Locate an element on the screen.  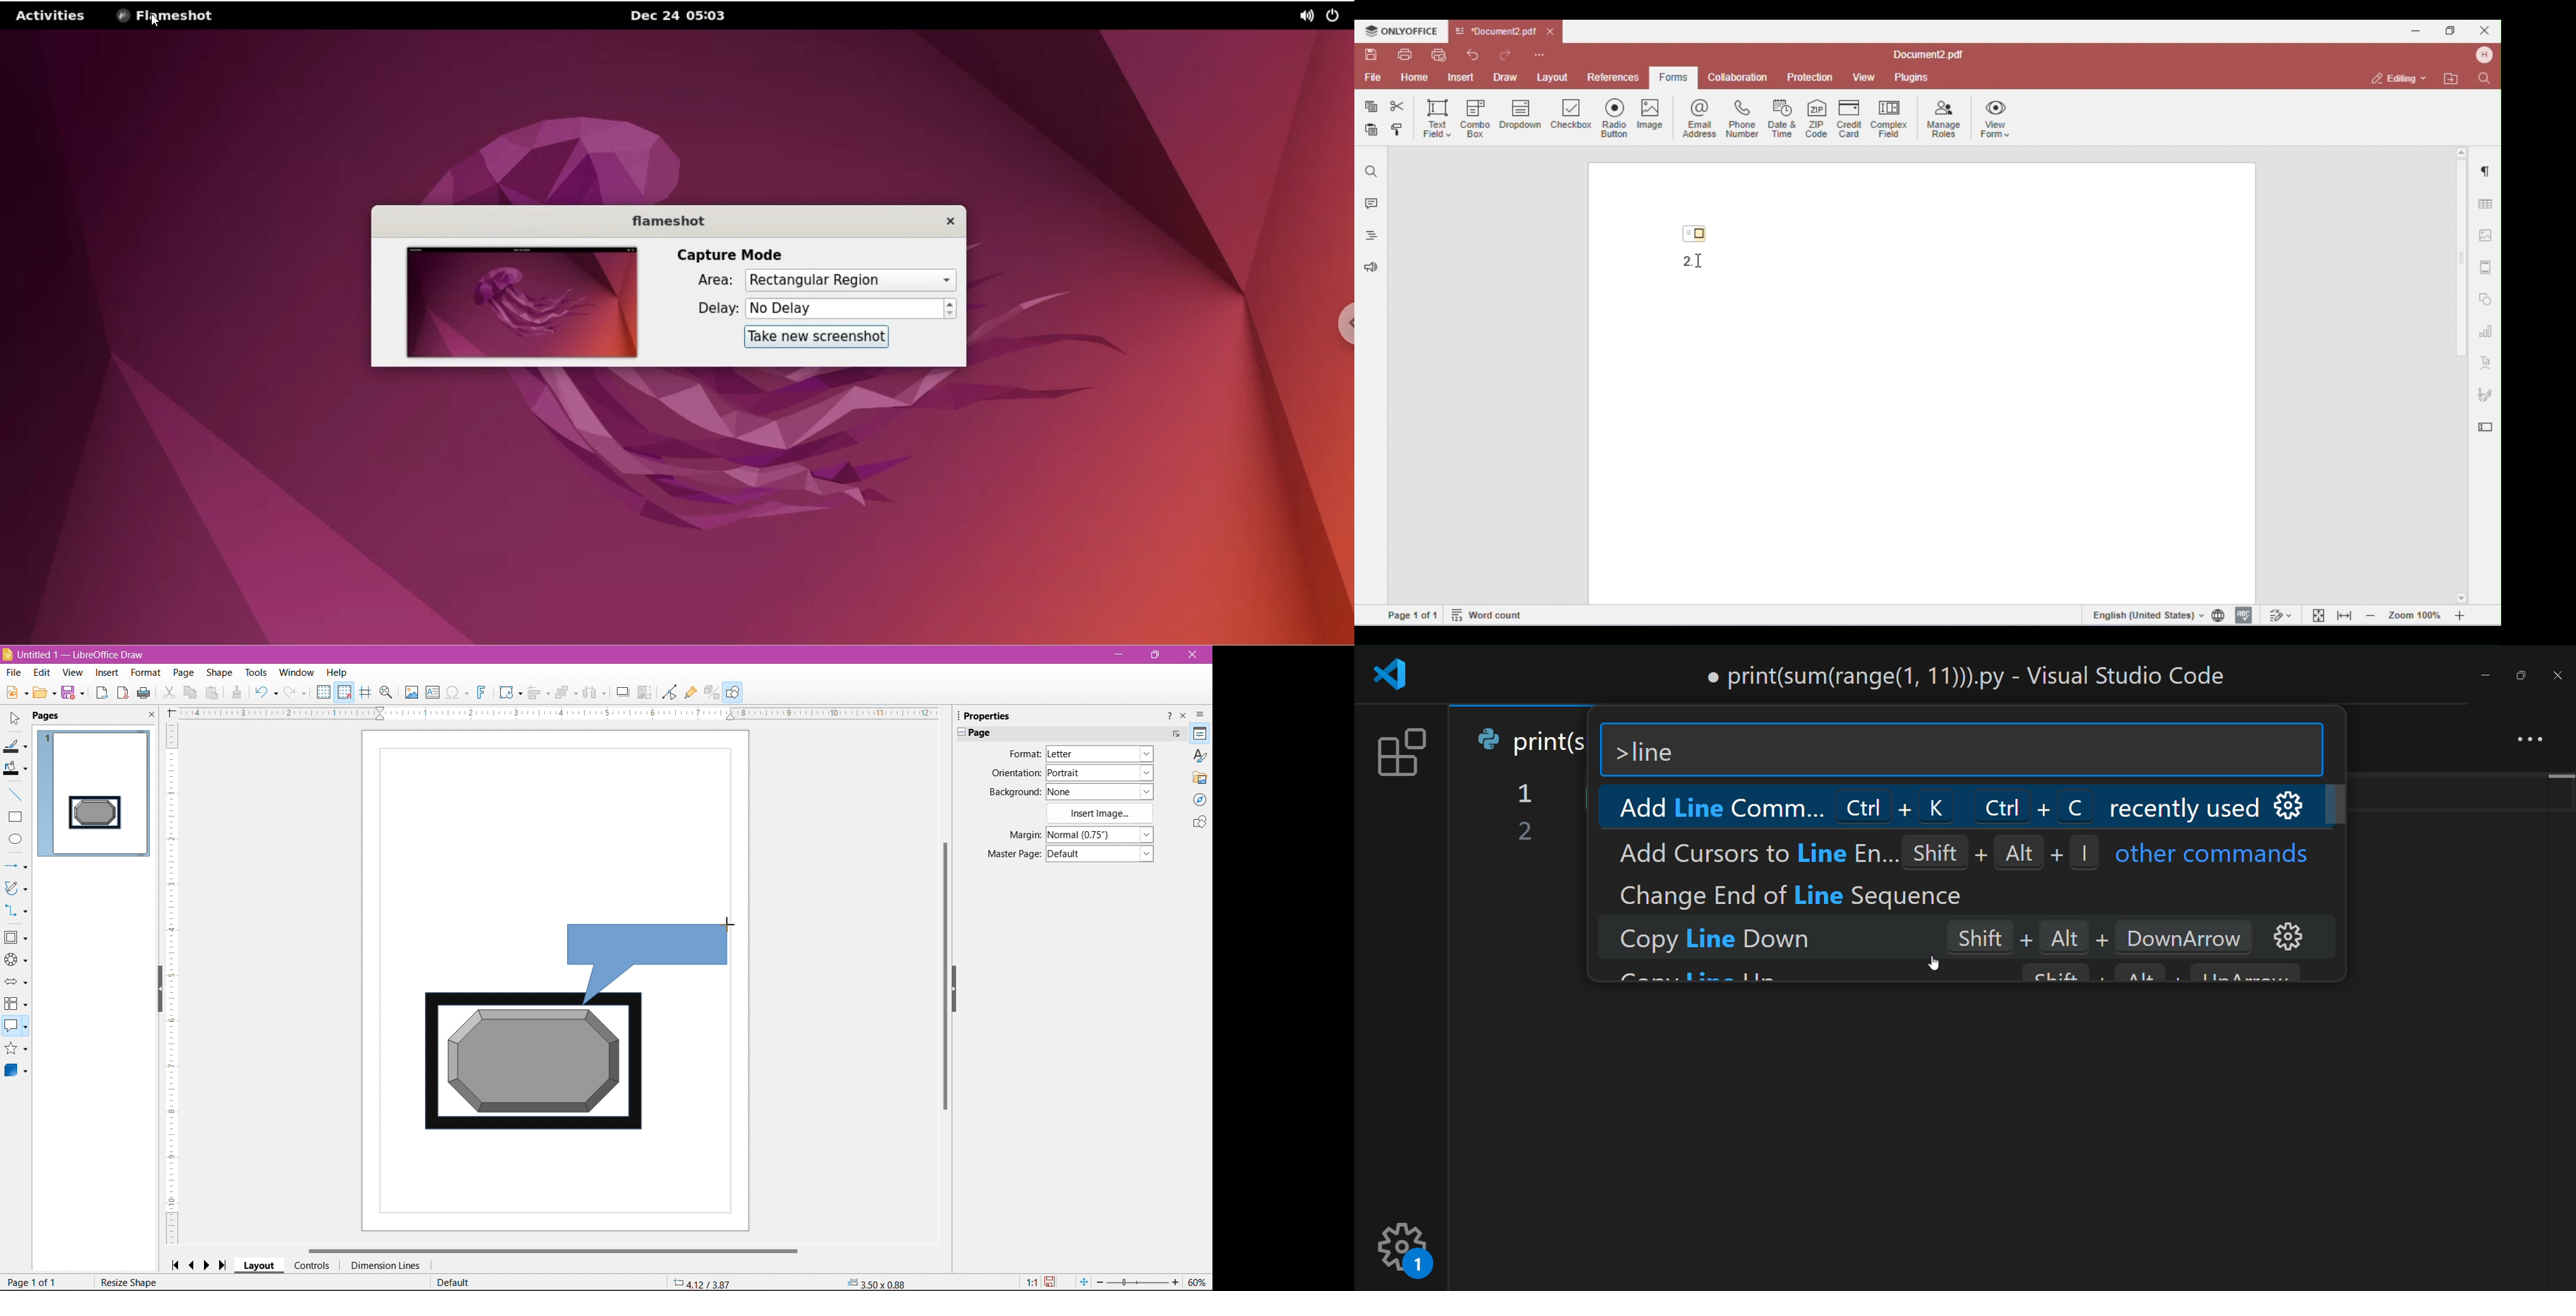
Align Objects is located at coordinates (538, 694).